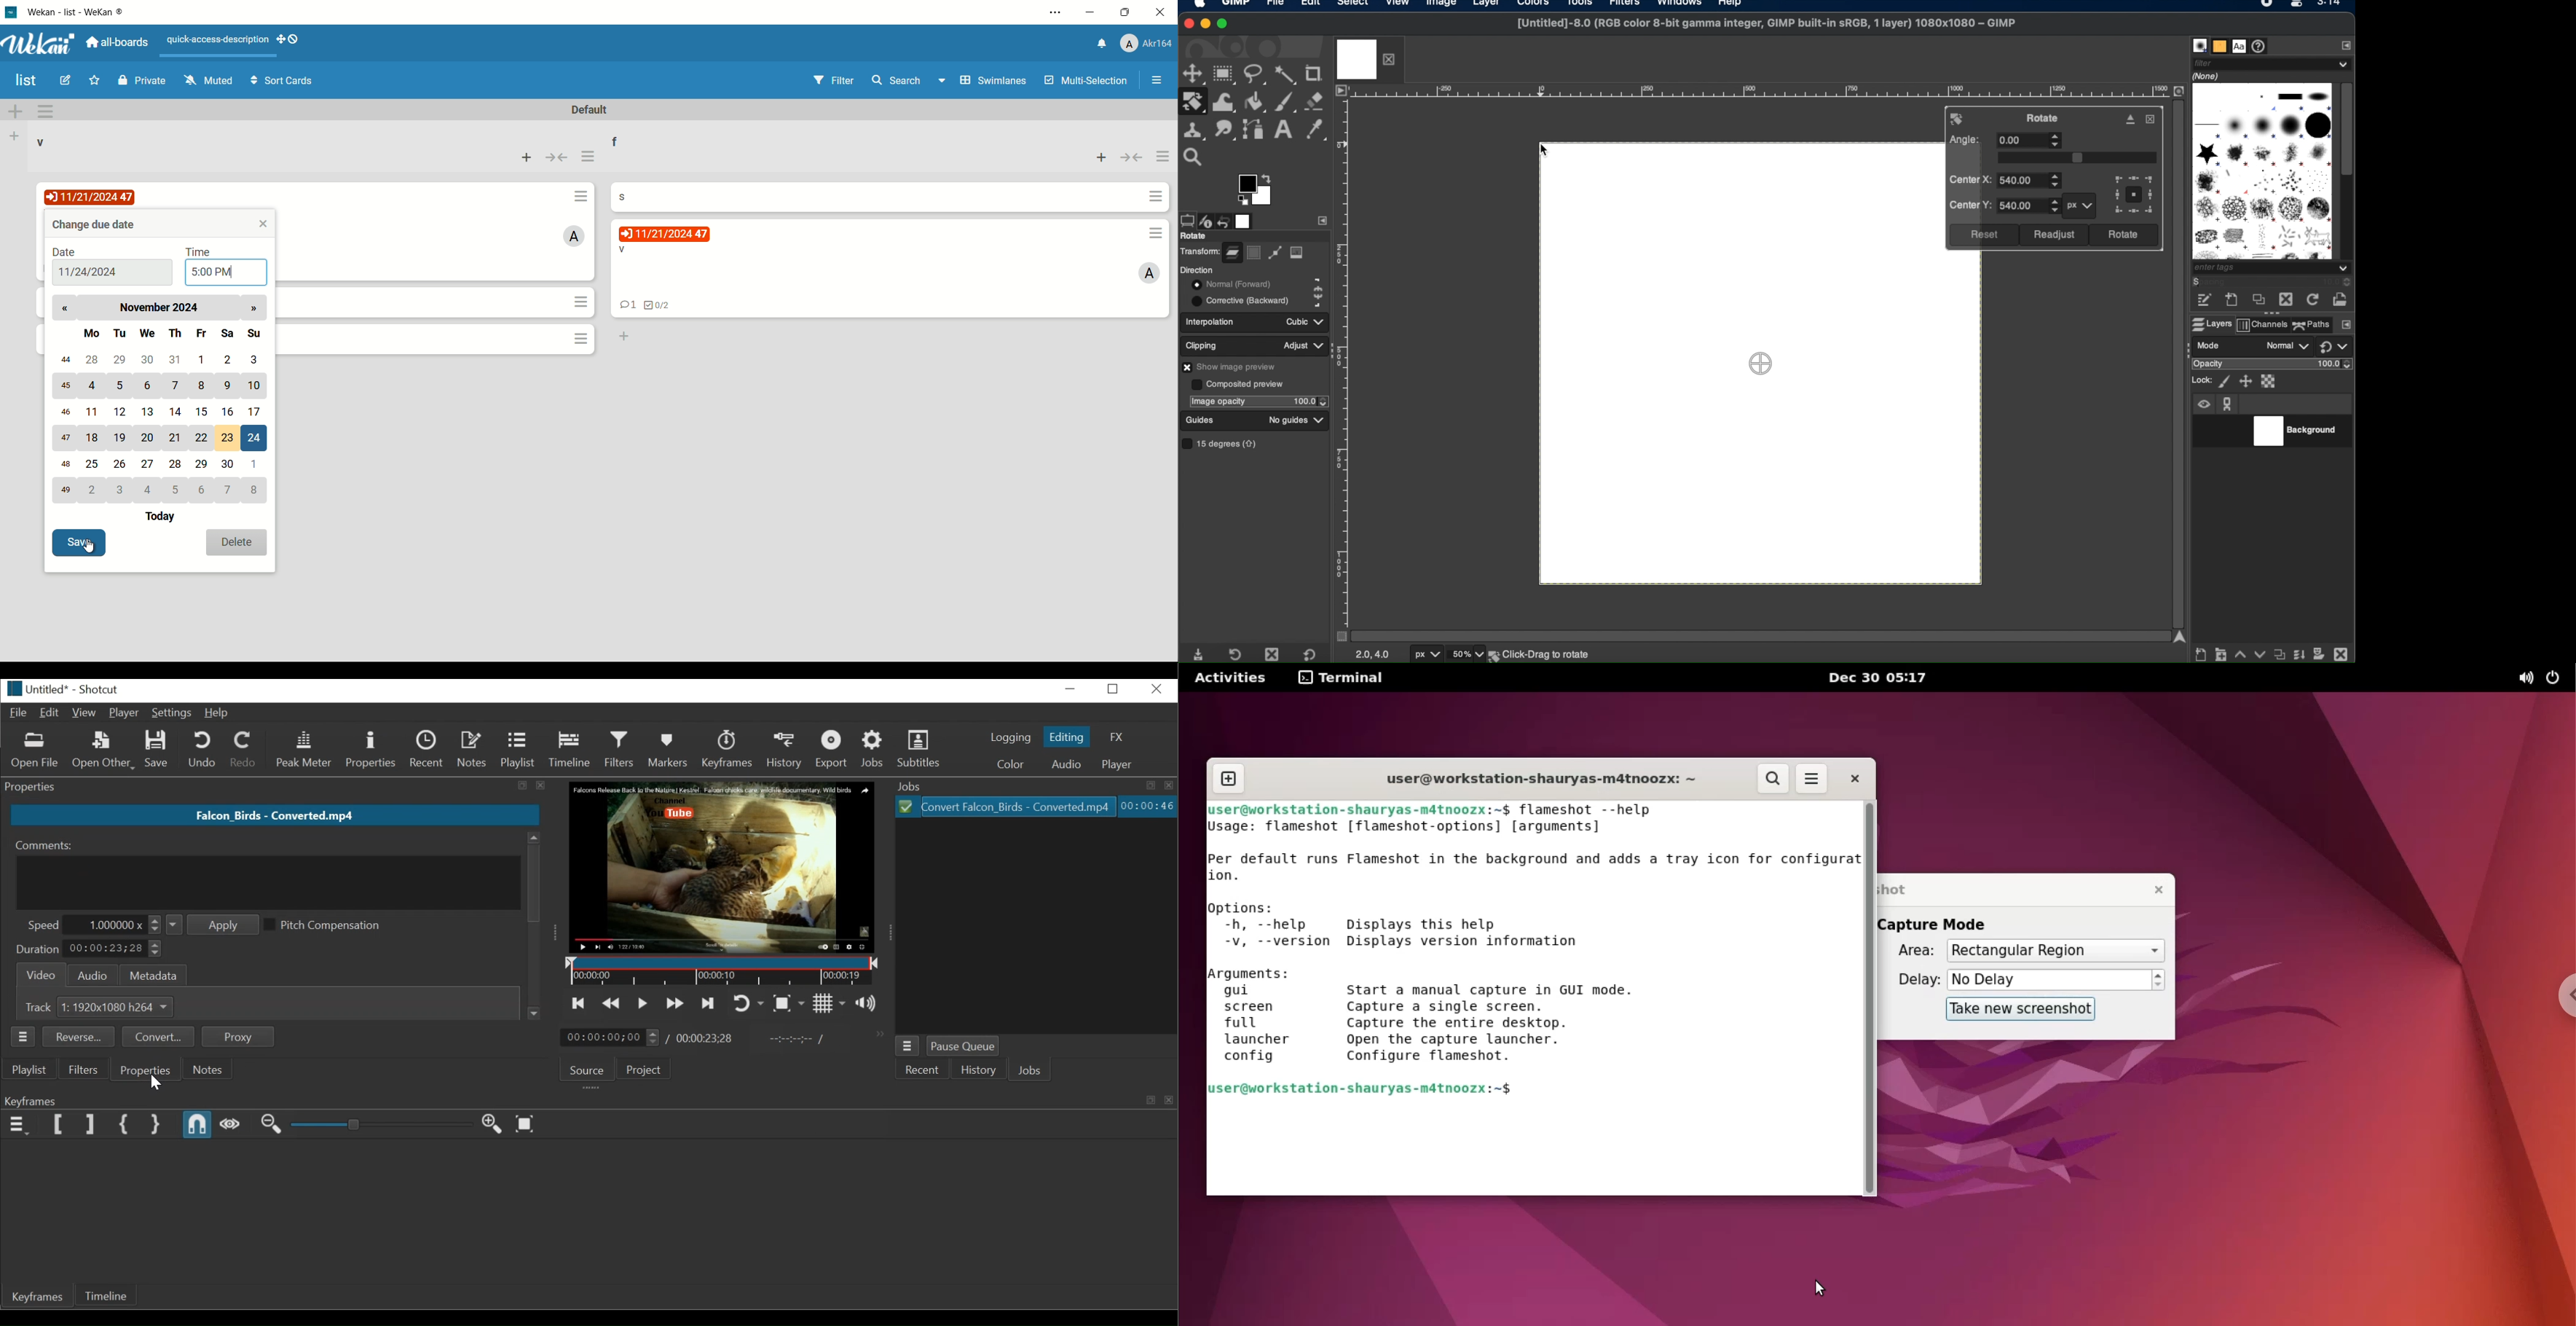 This screenshot has height=1344, width=2576. I want to click on save tool preset, so click(1200, 653).